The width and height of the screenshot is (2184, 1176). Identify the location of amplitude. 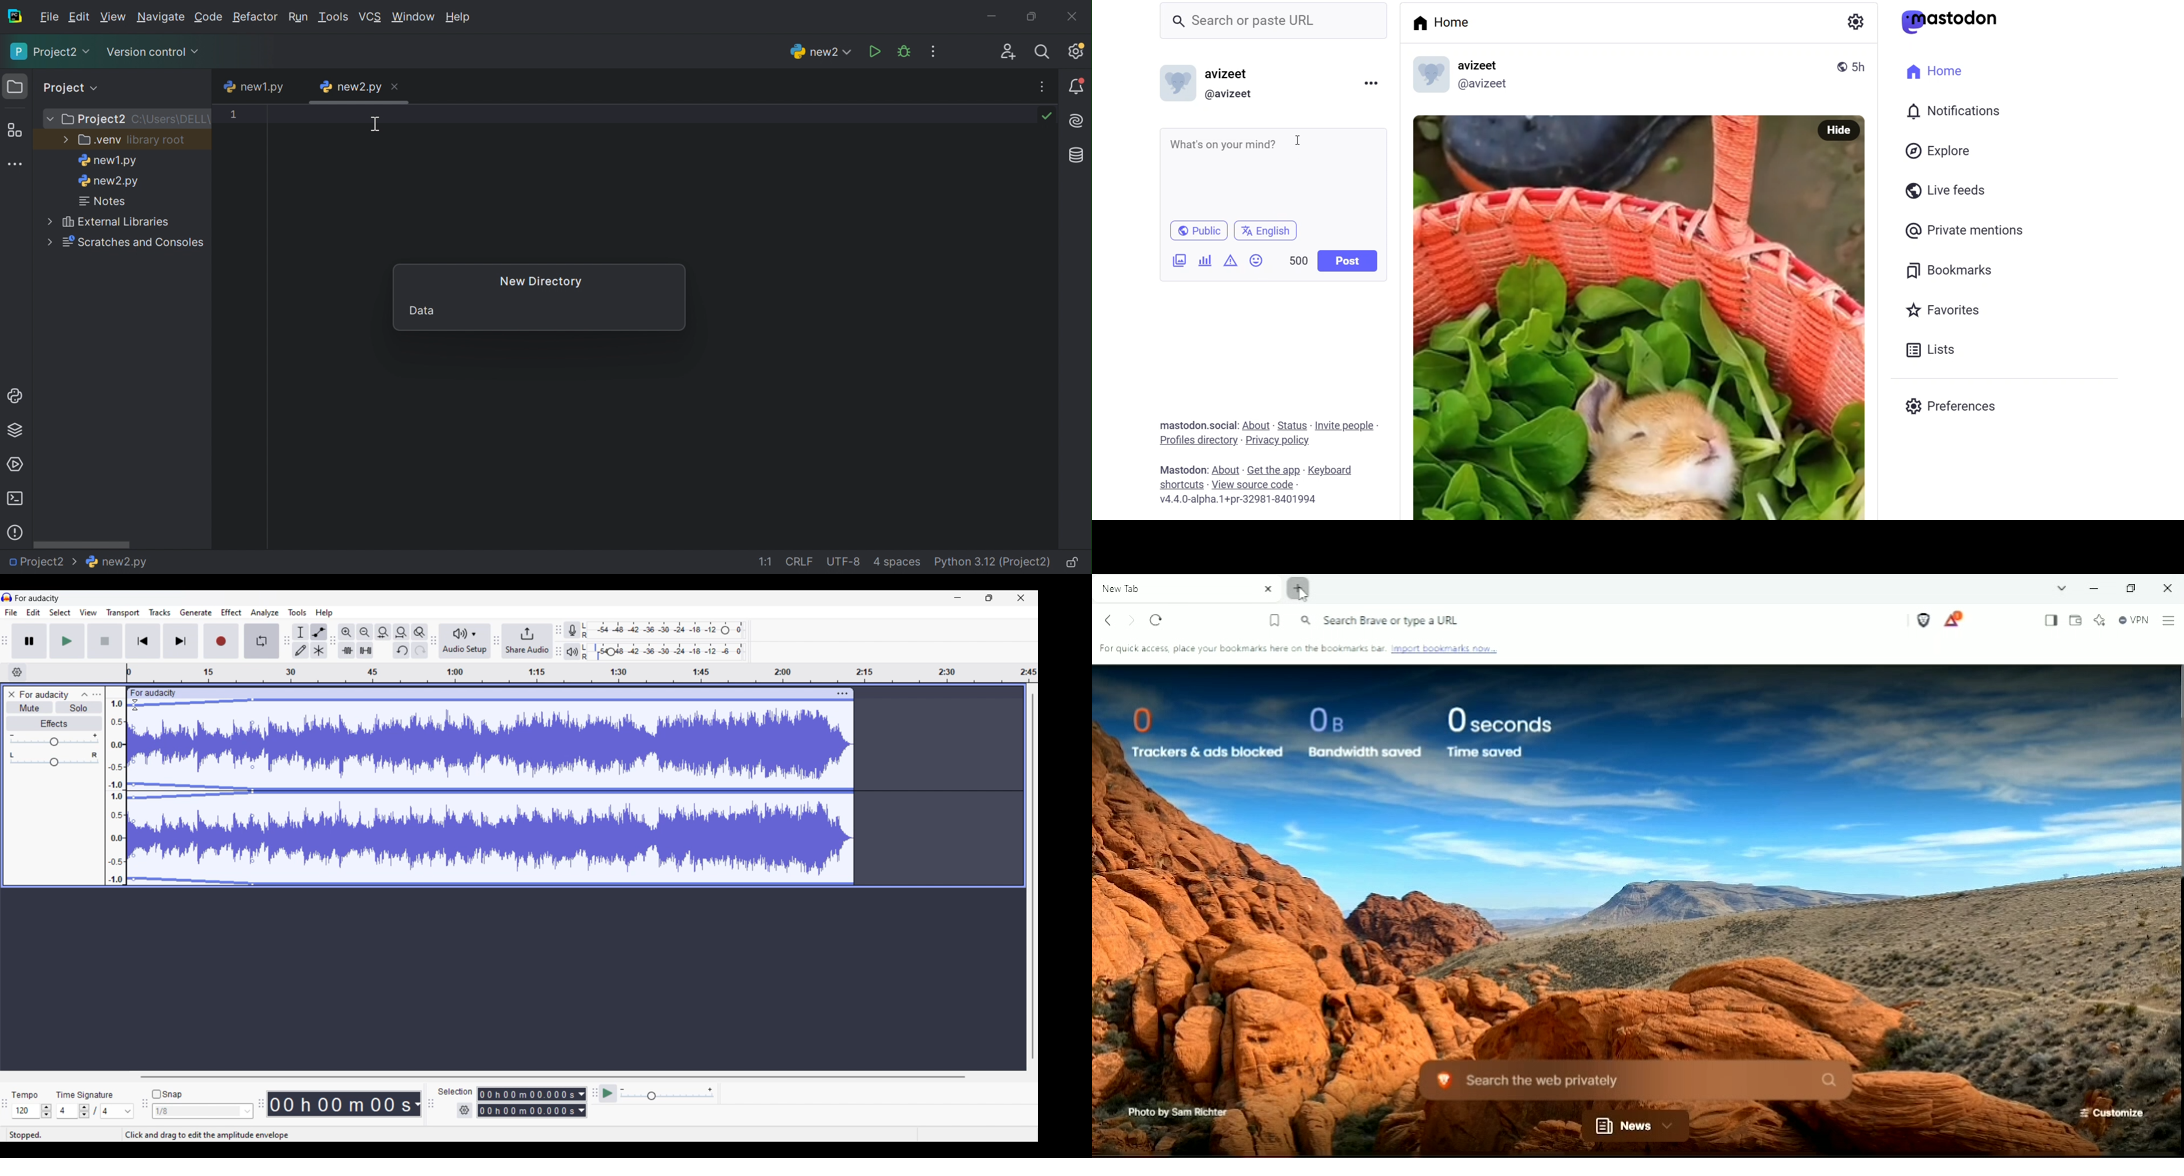
(116, 791).